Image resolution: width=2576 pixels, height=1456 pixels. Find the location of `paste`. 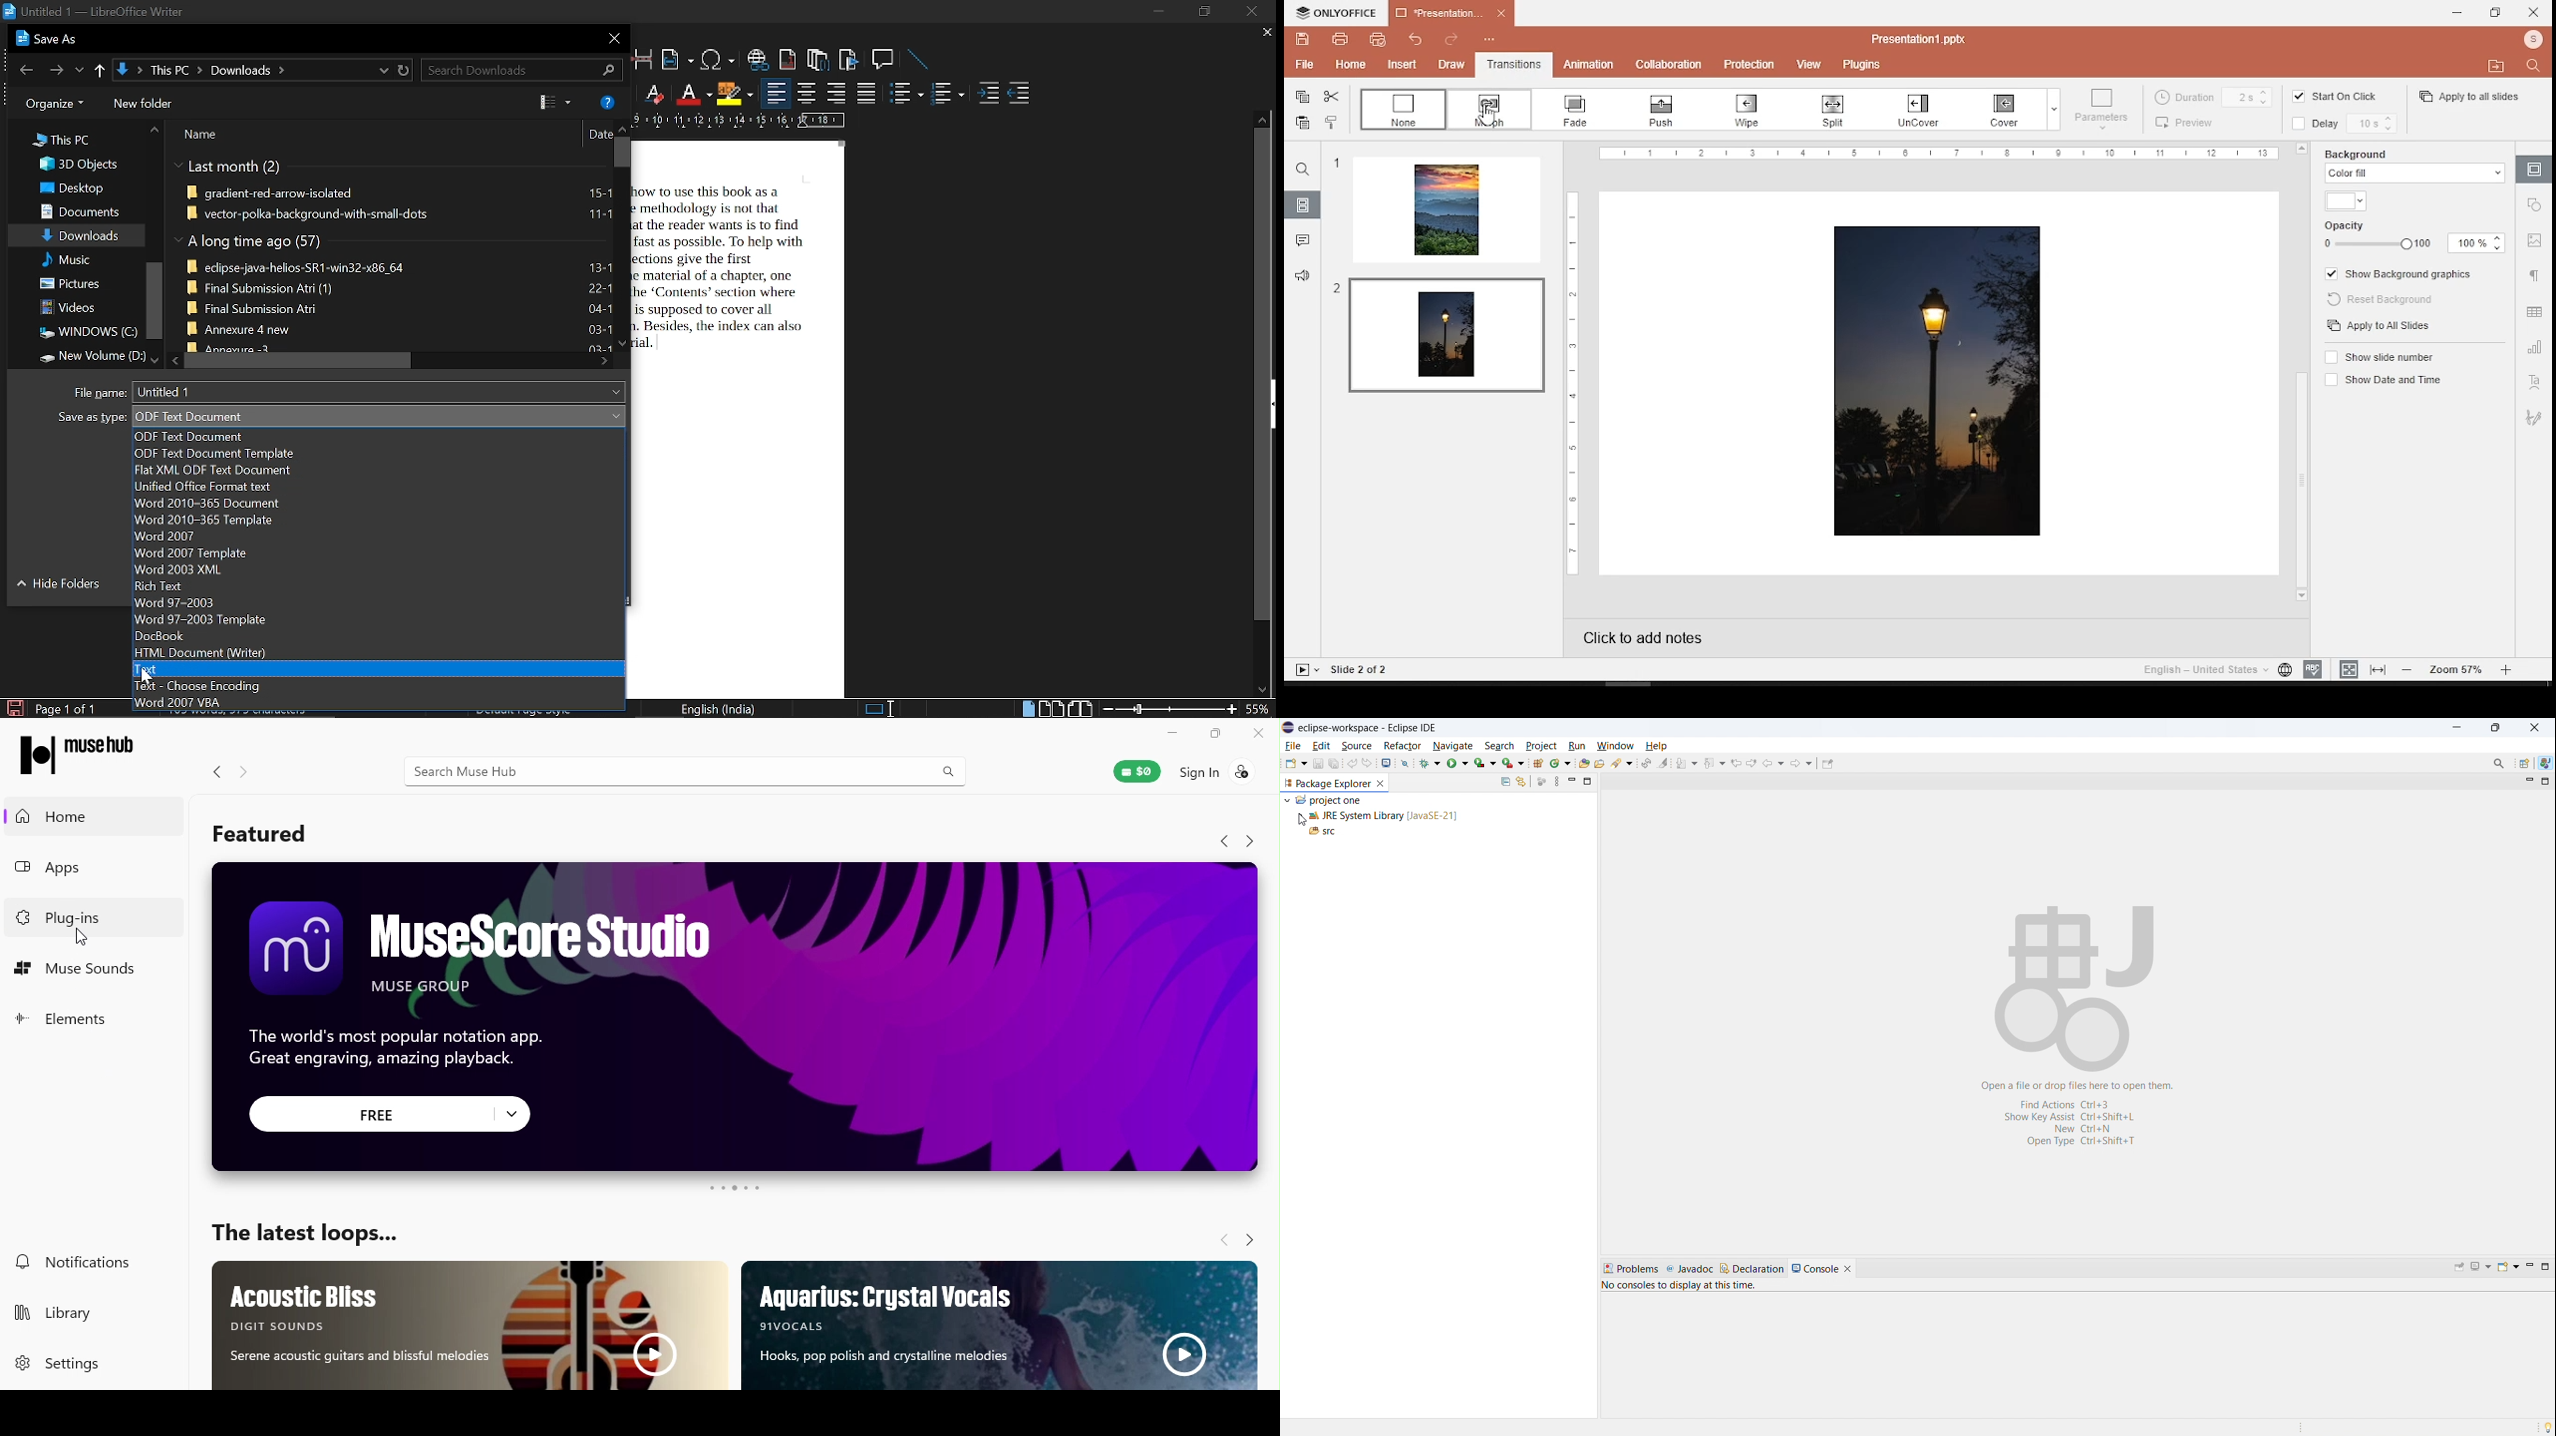

paste is located at coordinates (1303, 123).